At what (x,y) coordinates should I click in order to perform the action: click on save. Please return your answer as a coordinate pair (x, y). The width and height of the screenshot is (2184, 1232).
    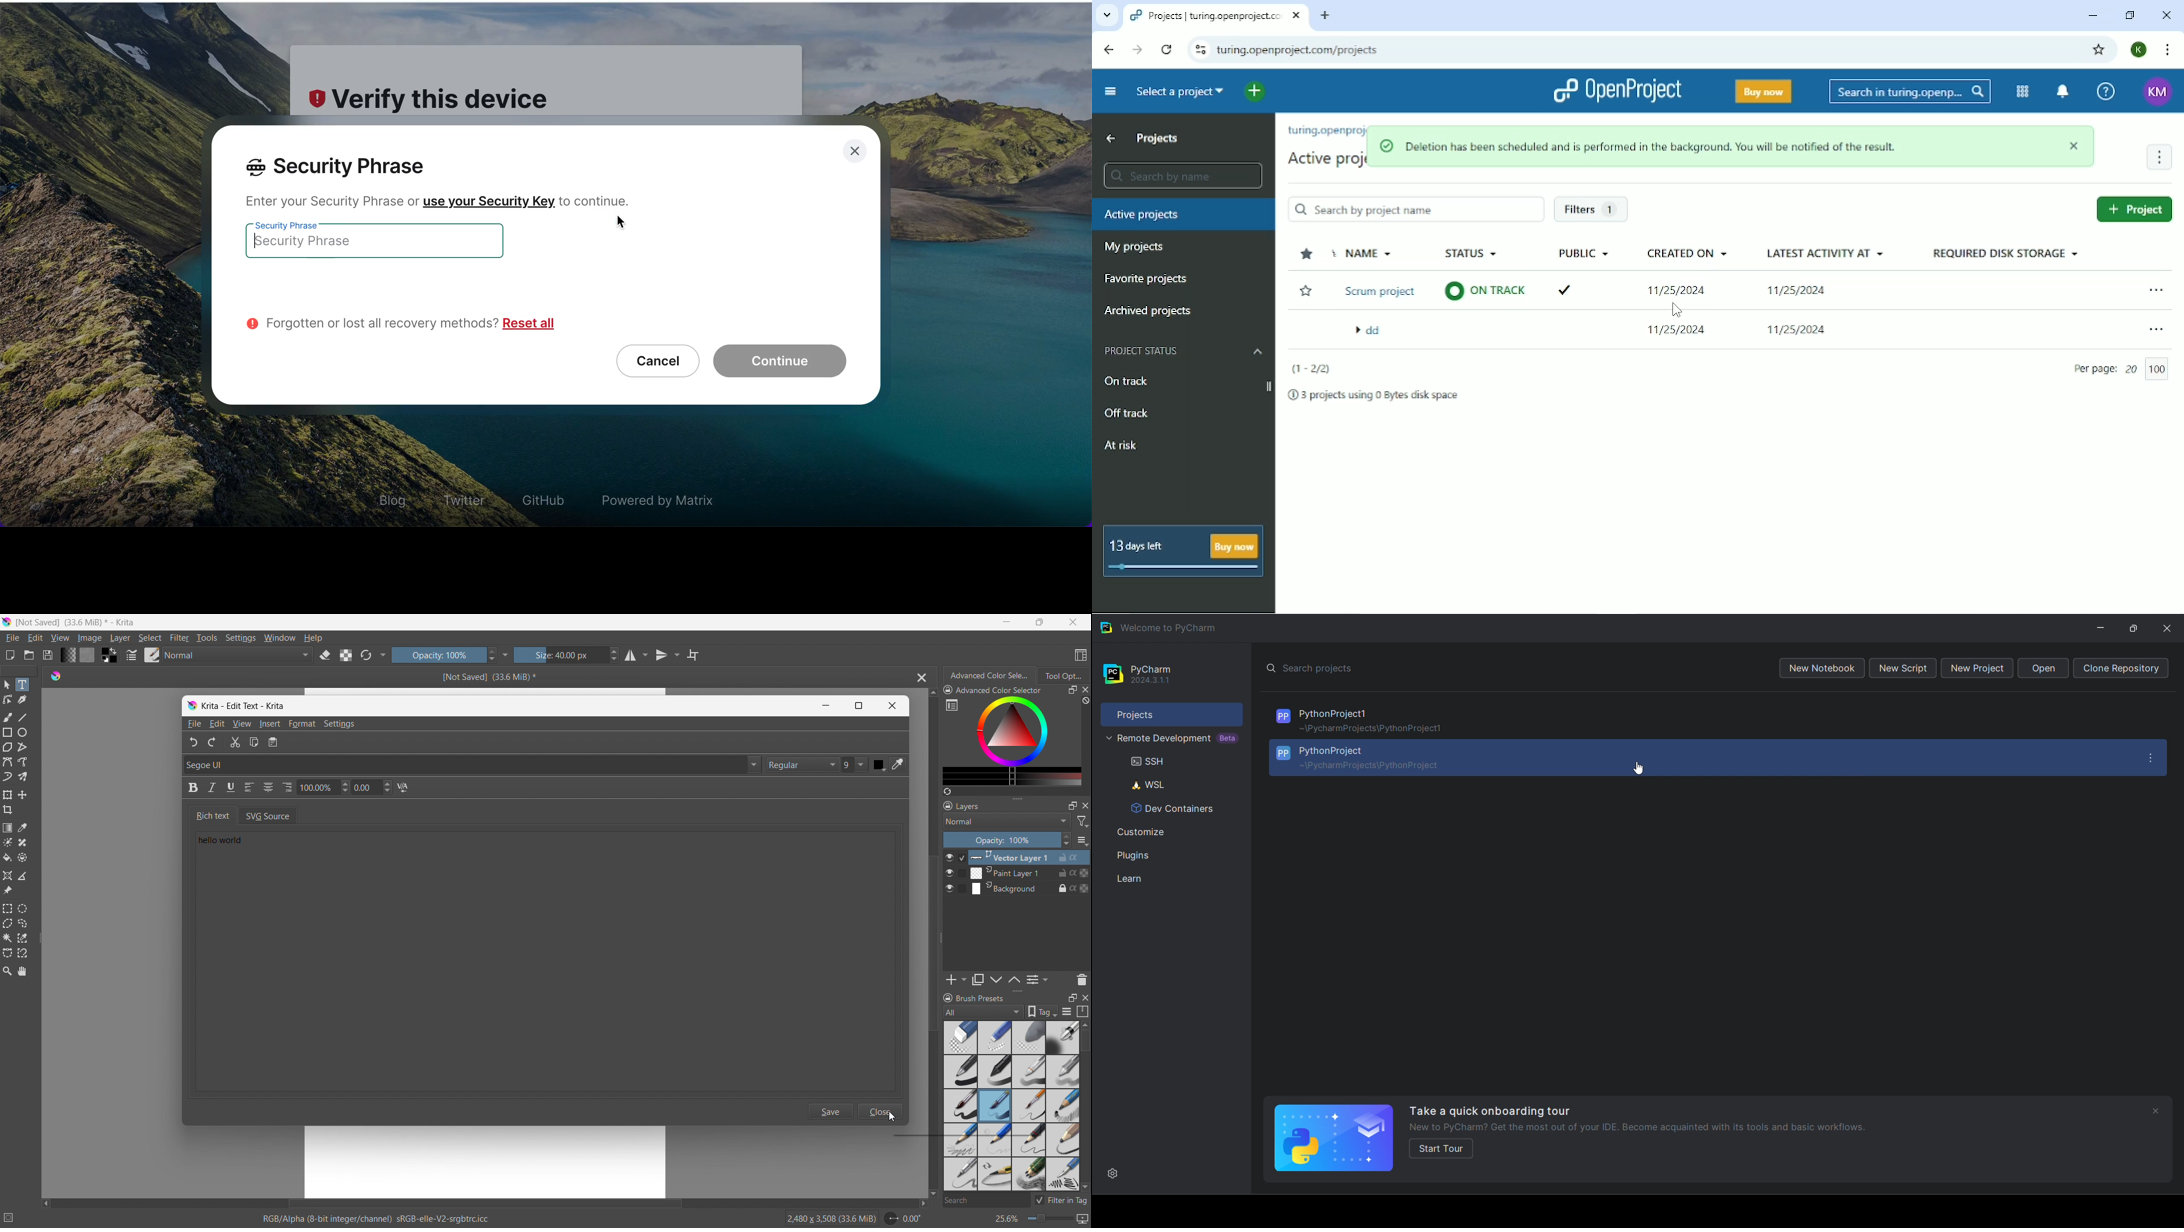
    Looking at the image, I should click on (47, 655).